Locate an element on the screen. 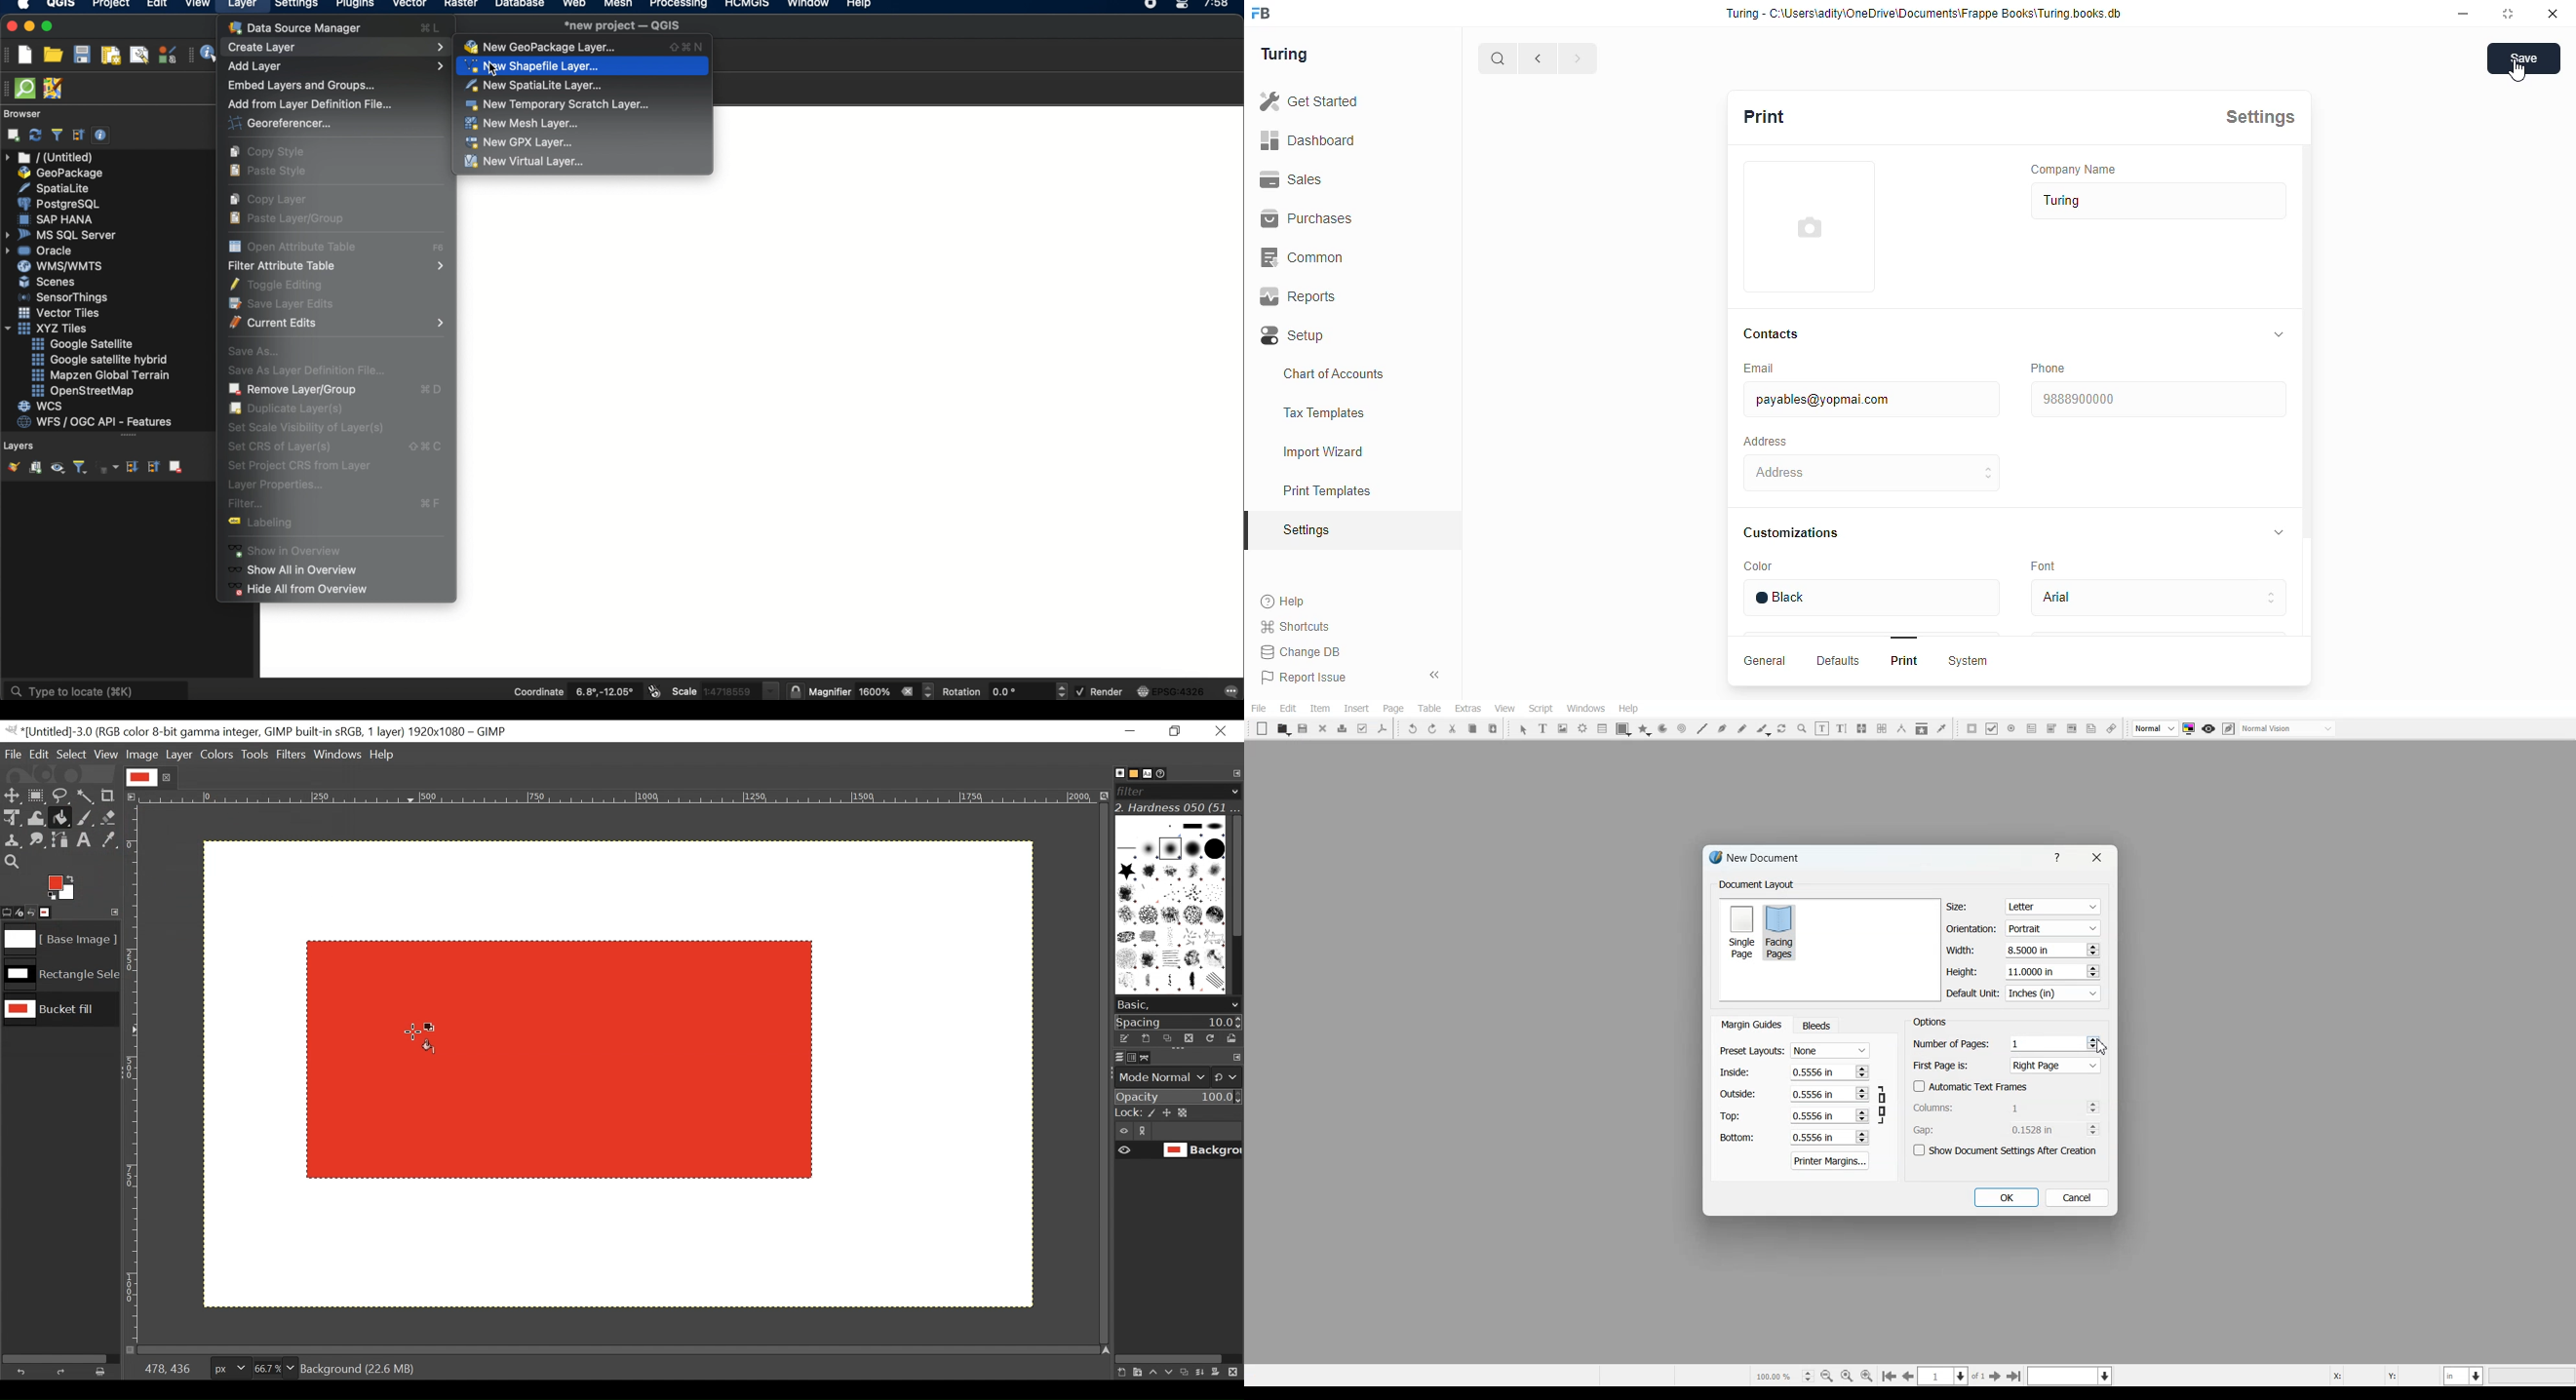 Image resolution: width=2576 pixels, height=1400 pixels. Rotate Item is located at coordinates (1783, 729).